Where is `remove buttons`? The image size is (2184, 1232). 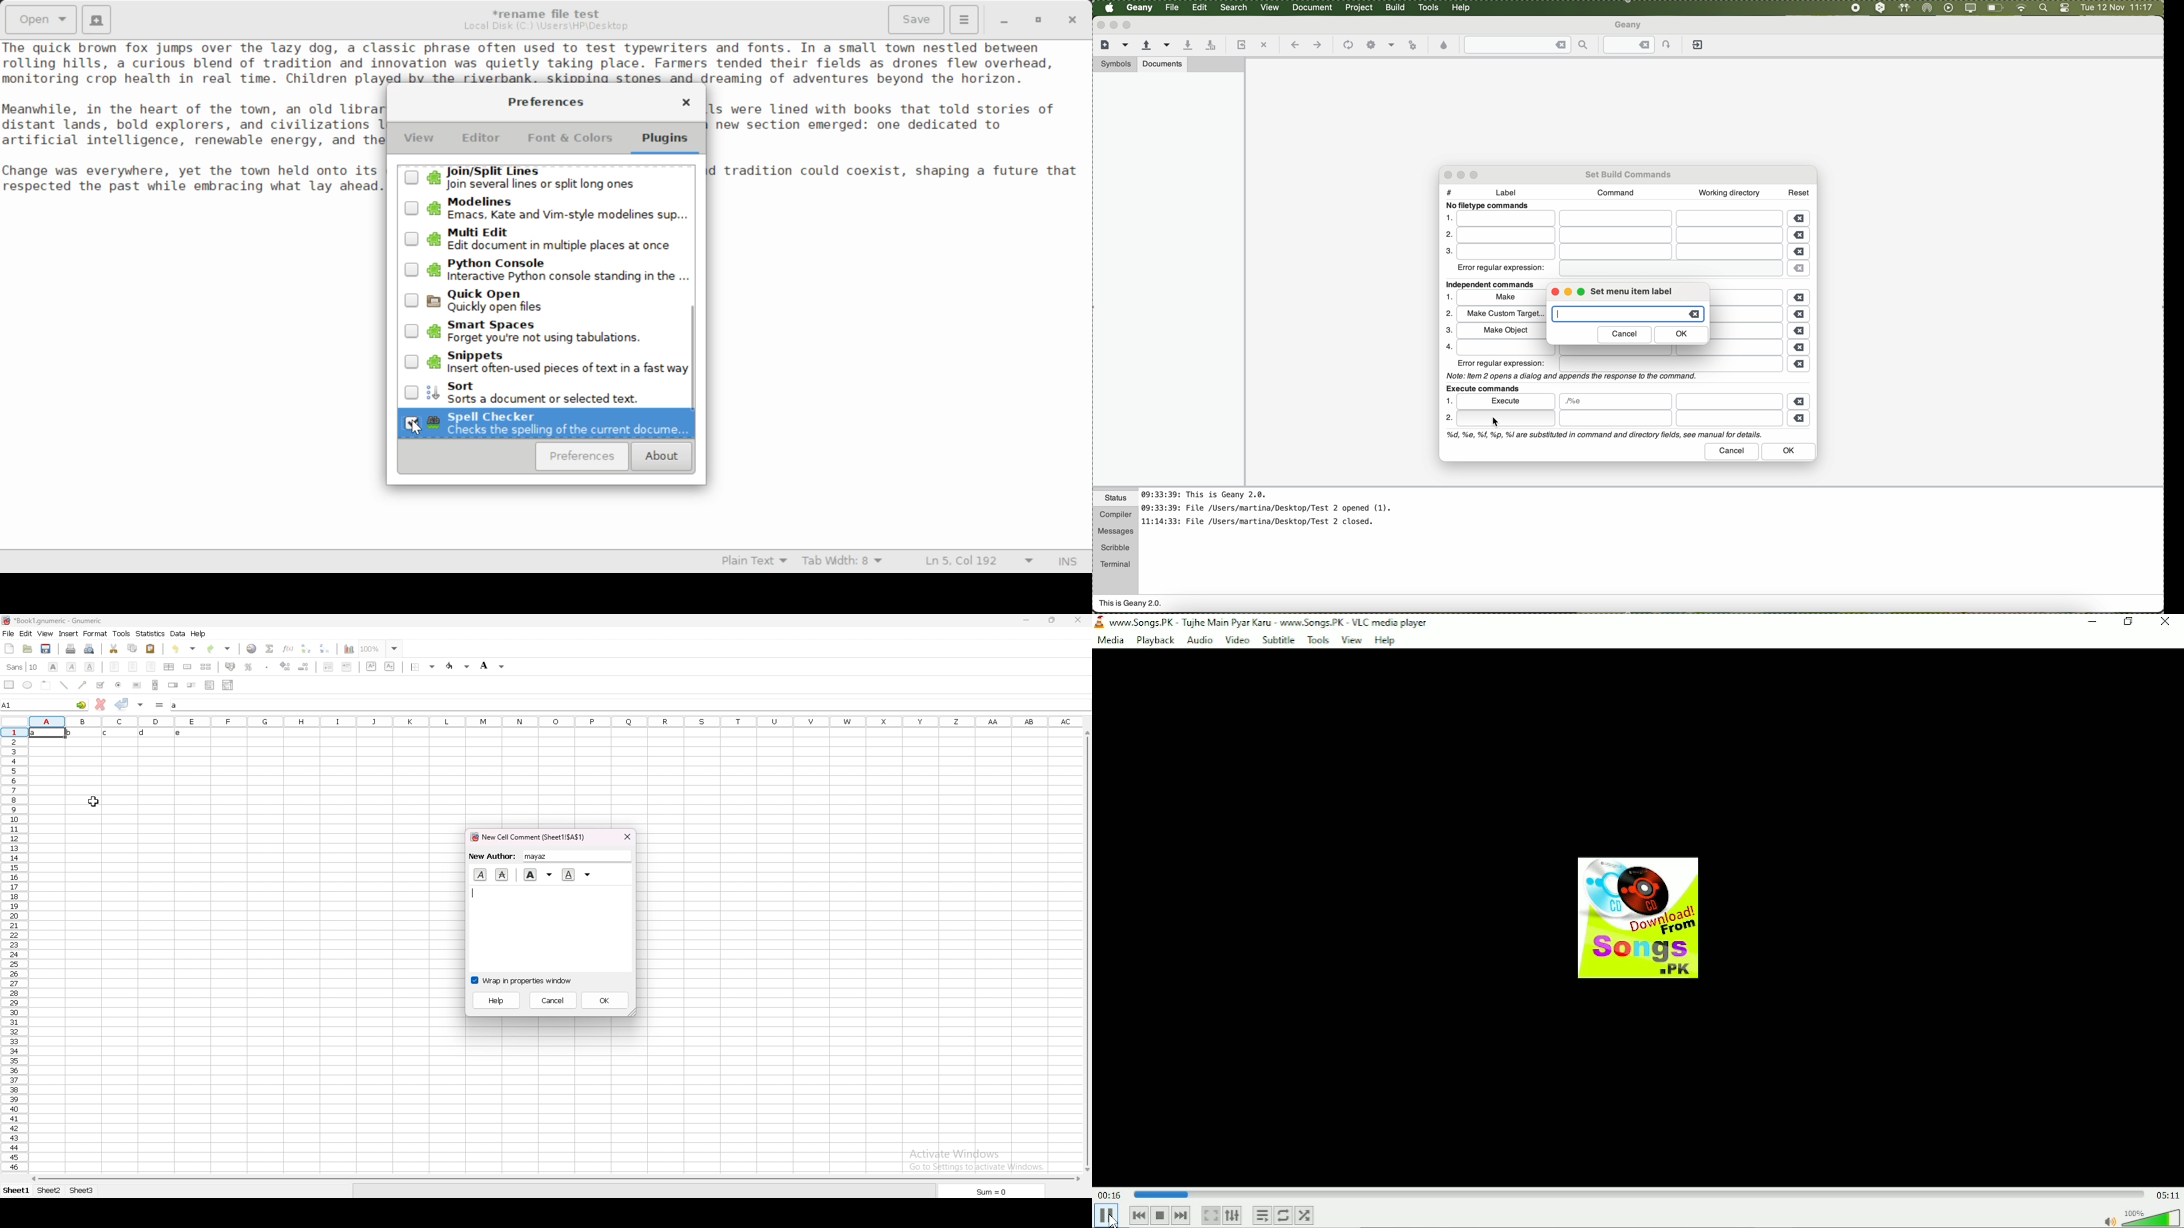 remove buttons is located at coordinates (1801, 319).